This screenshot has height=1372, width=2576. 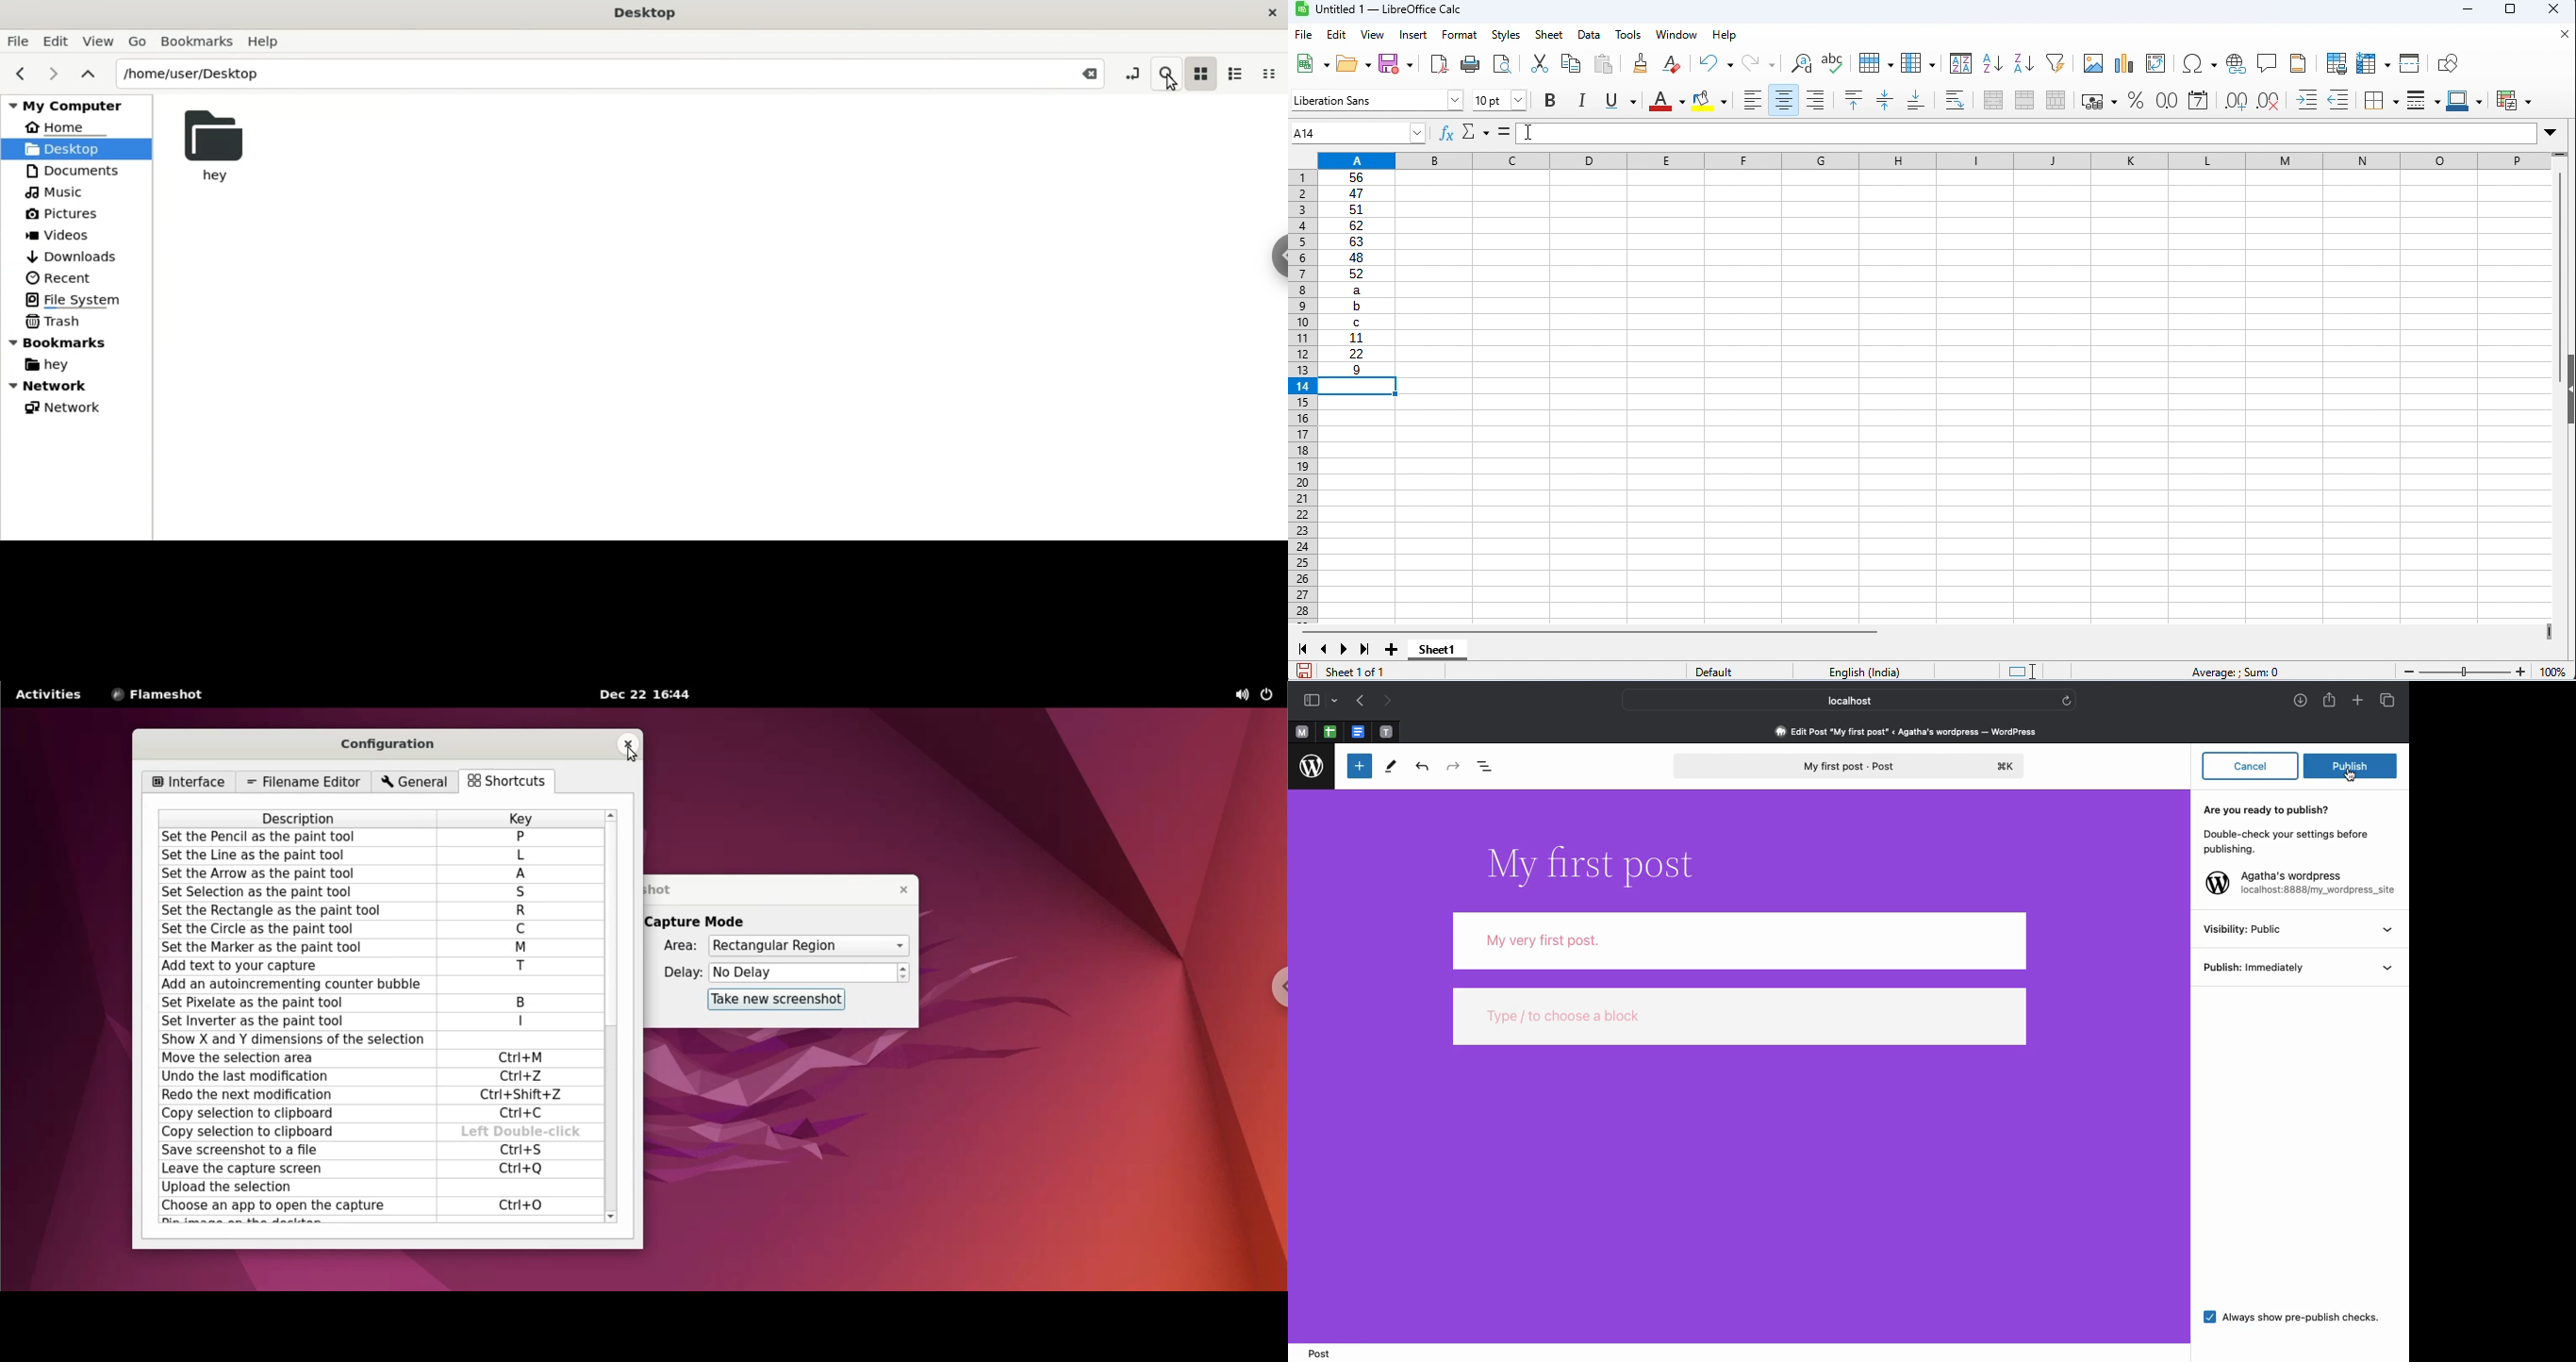 I want to click on , so click(x=1550, y=101).